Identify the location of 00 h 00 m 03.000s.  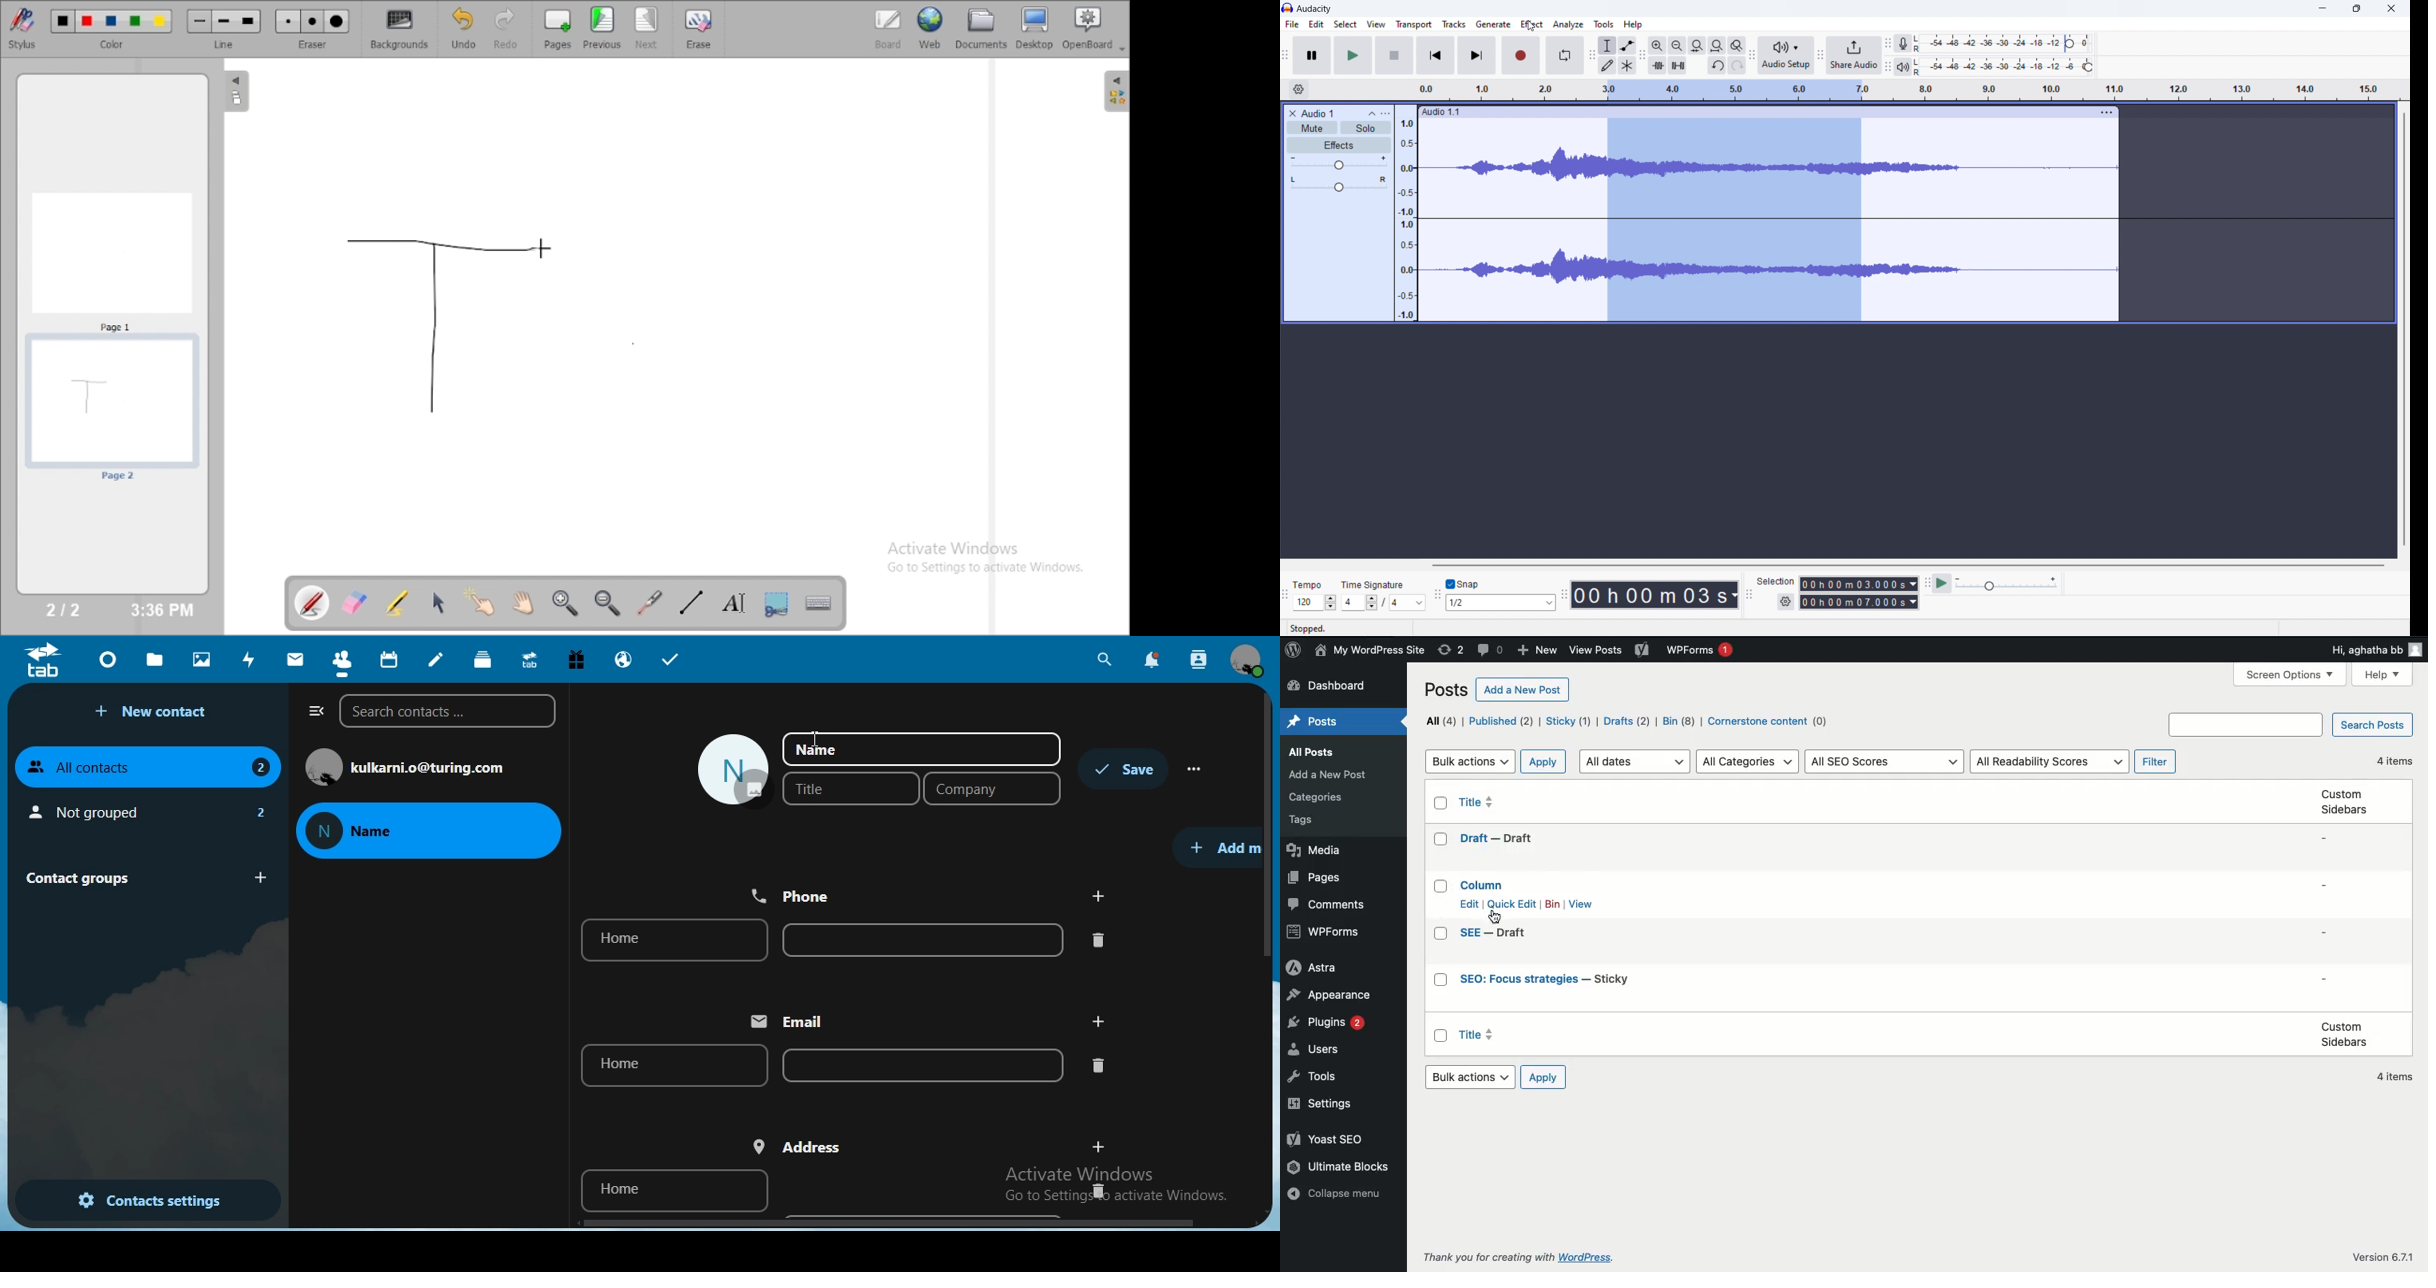
(1859, 584).